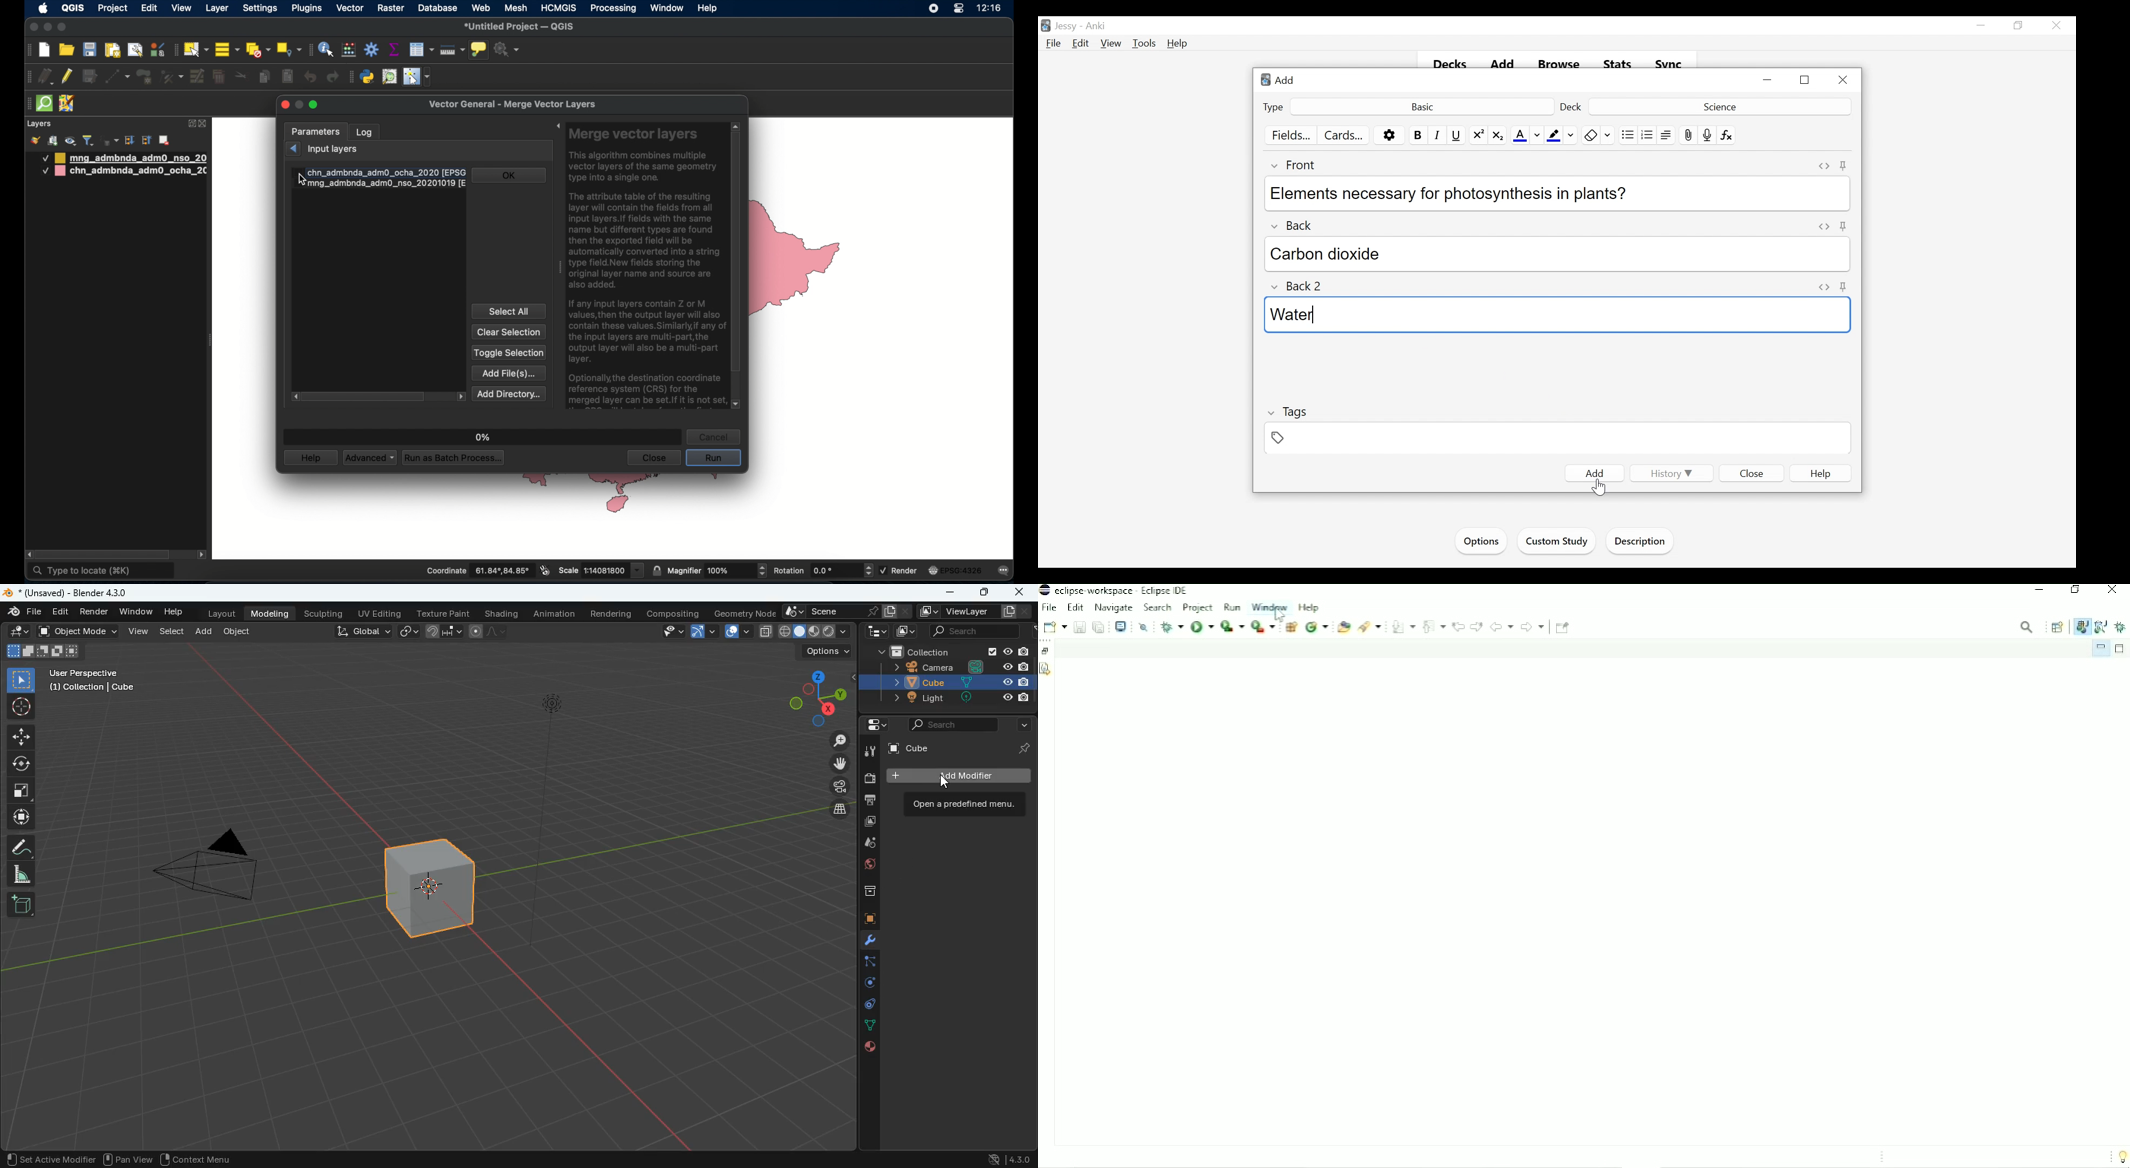 This screenshot has width=2156, height=1176. What do you see at coordinates (182, 9) in the screenshot?
I see `view` at bounding box center [182, 9].